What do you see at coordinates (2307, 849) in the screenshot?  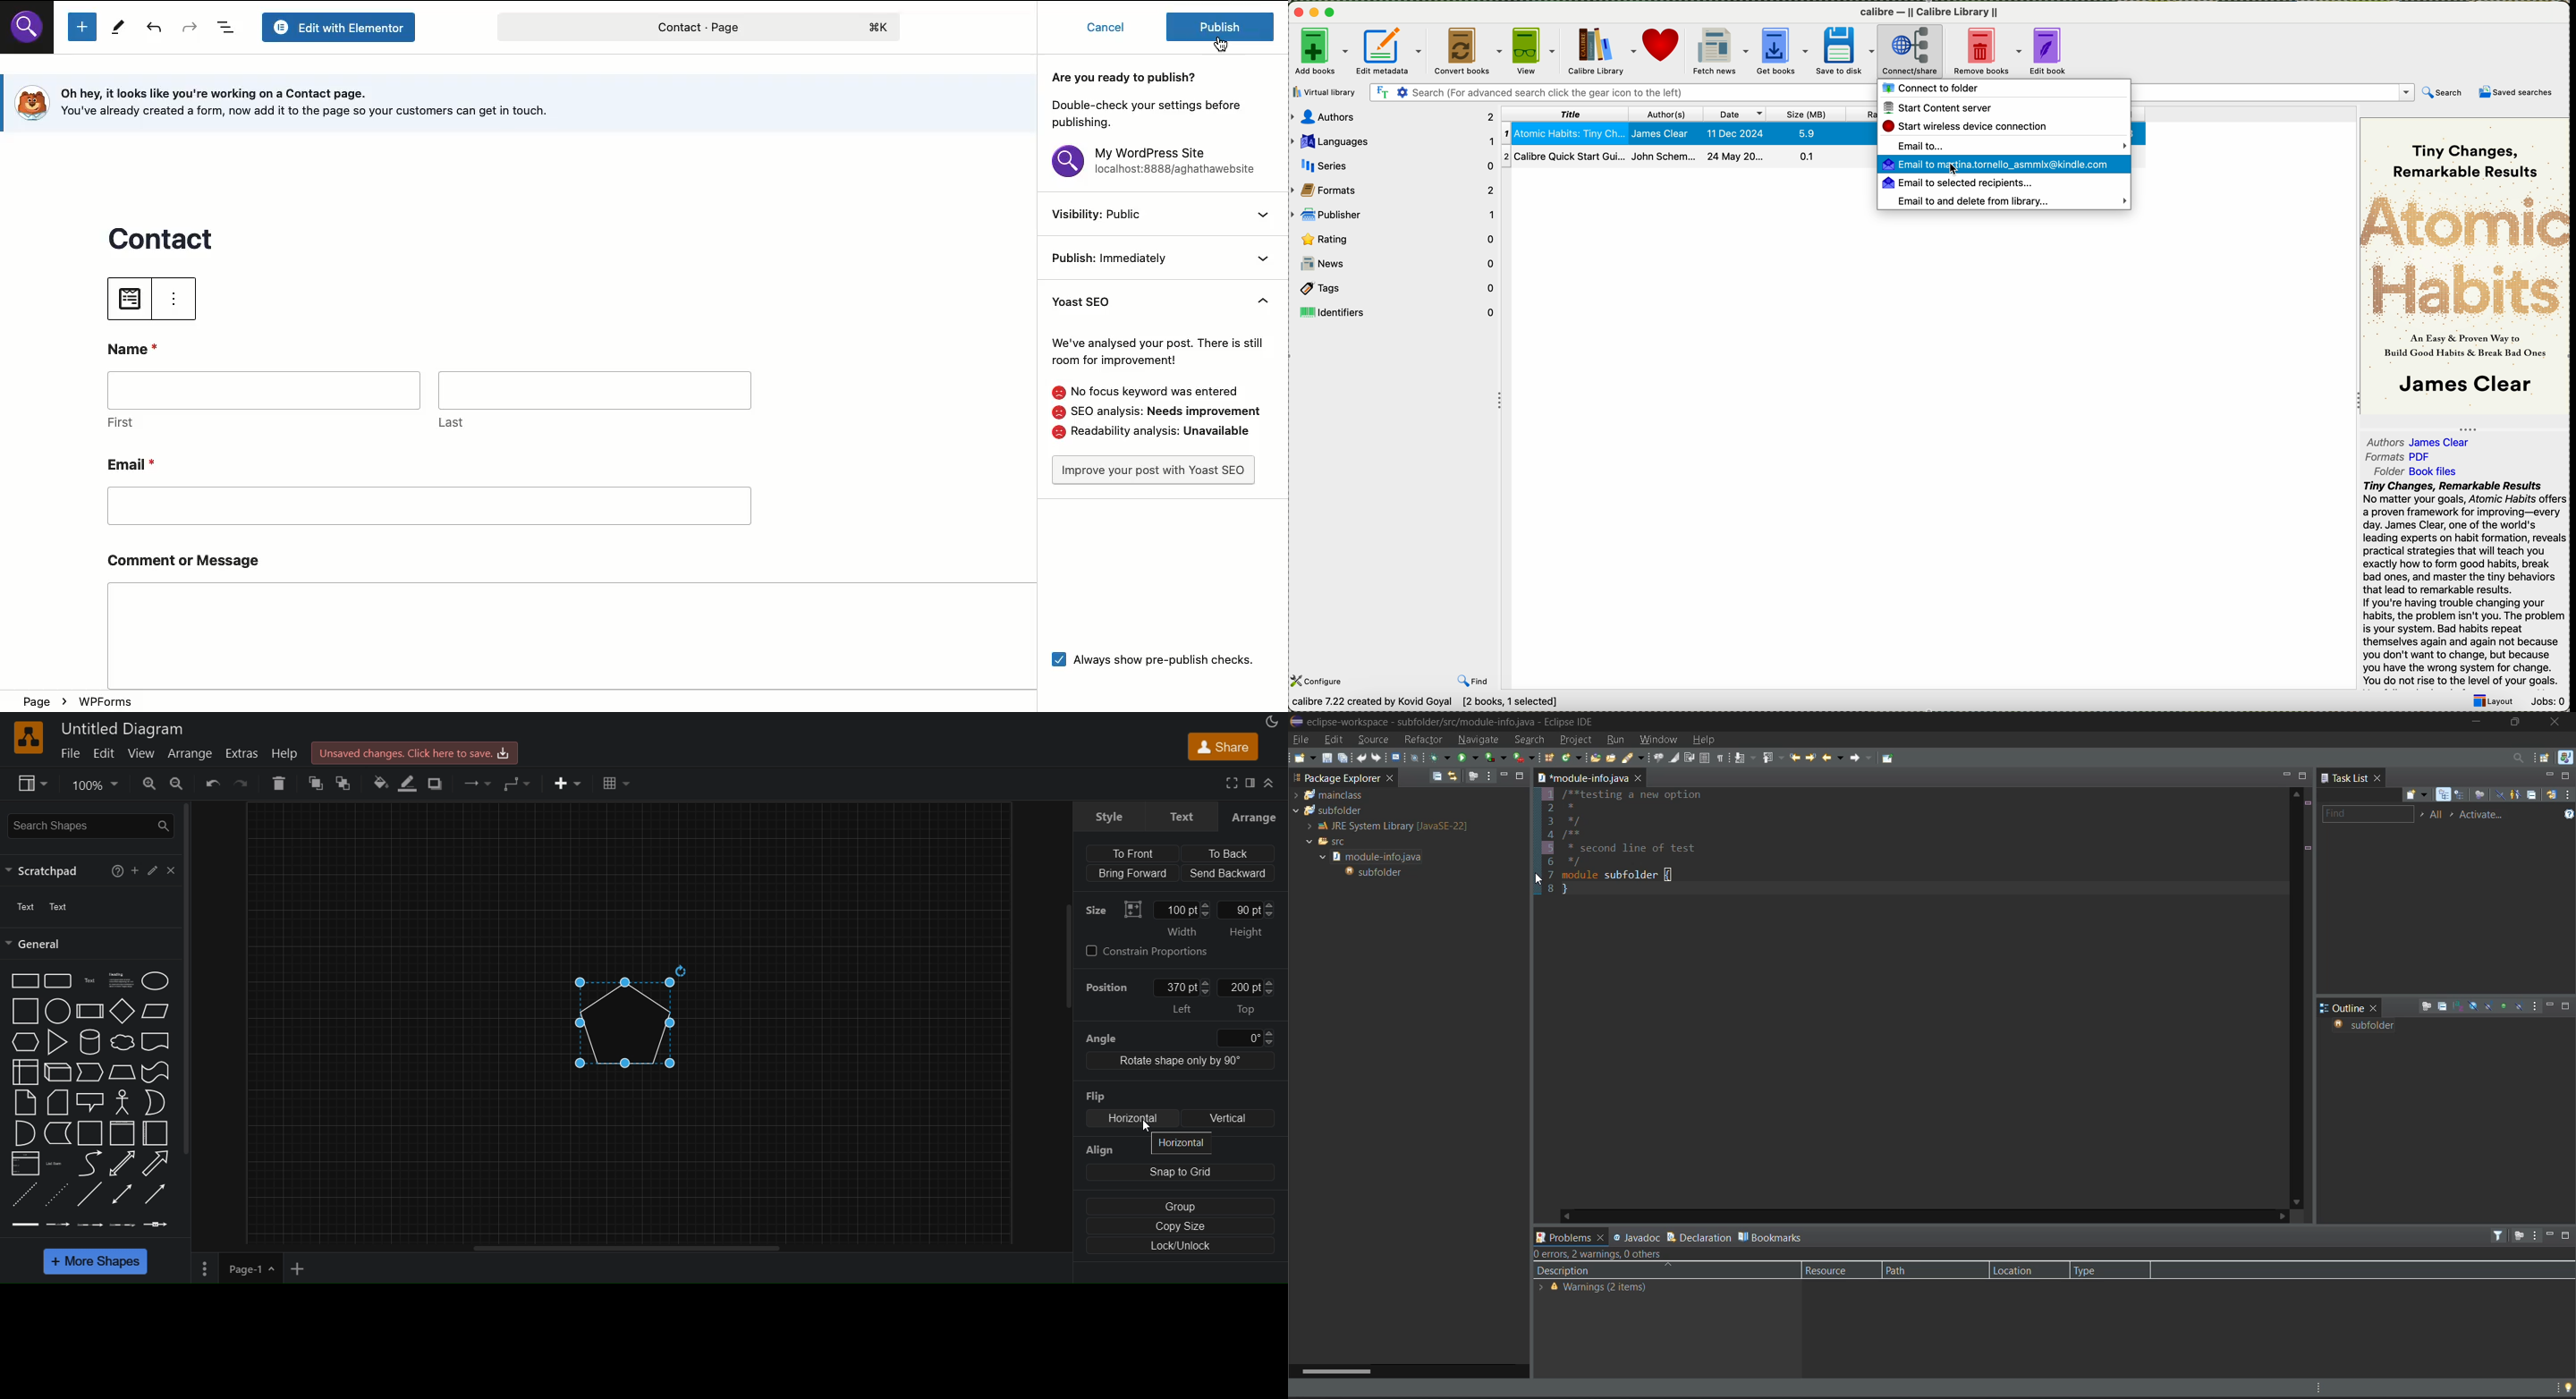 I see `changed lines marks` at bounding box center [2307, 849].